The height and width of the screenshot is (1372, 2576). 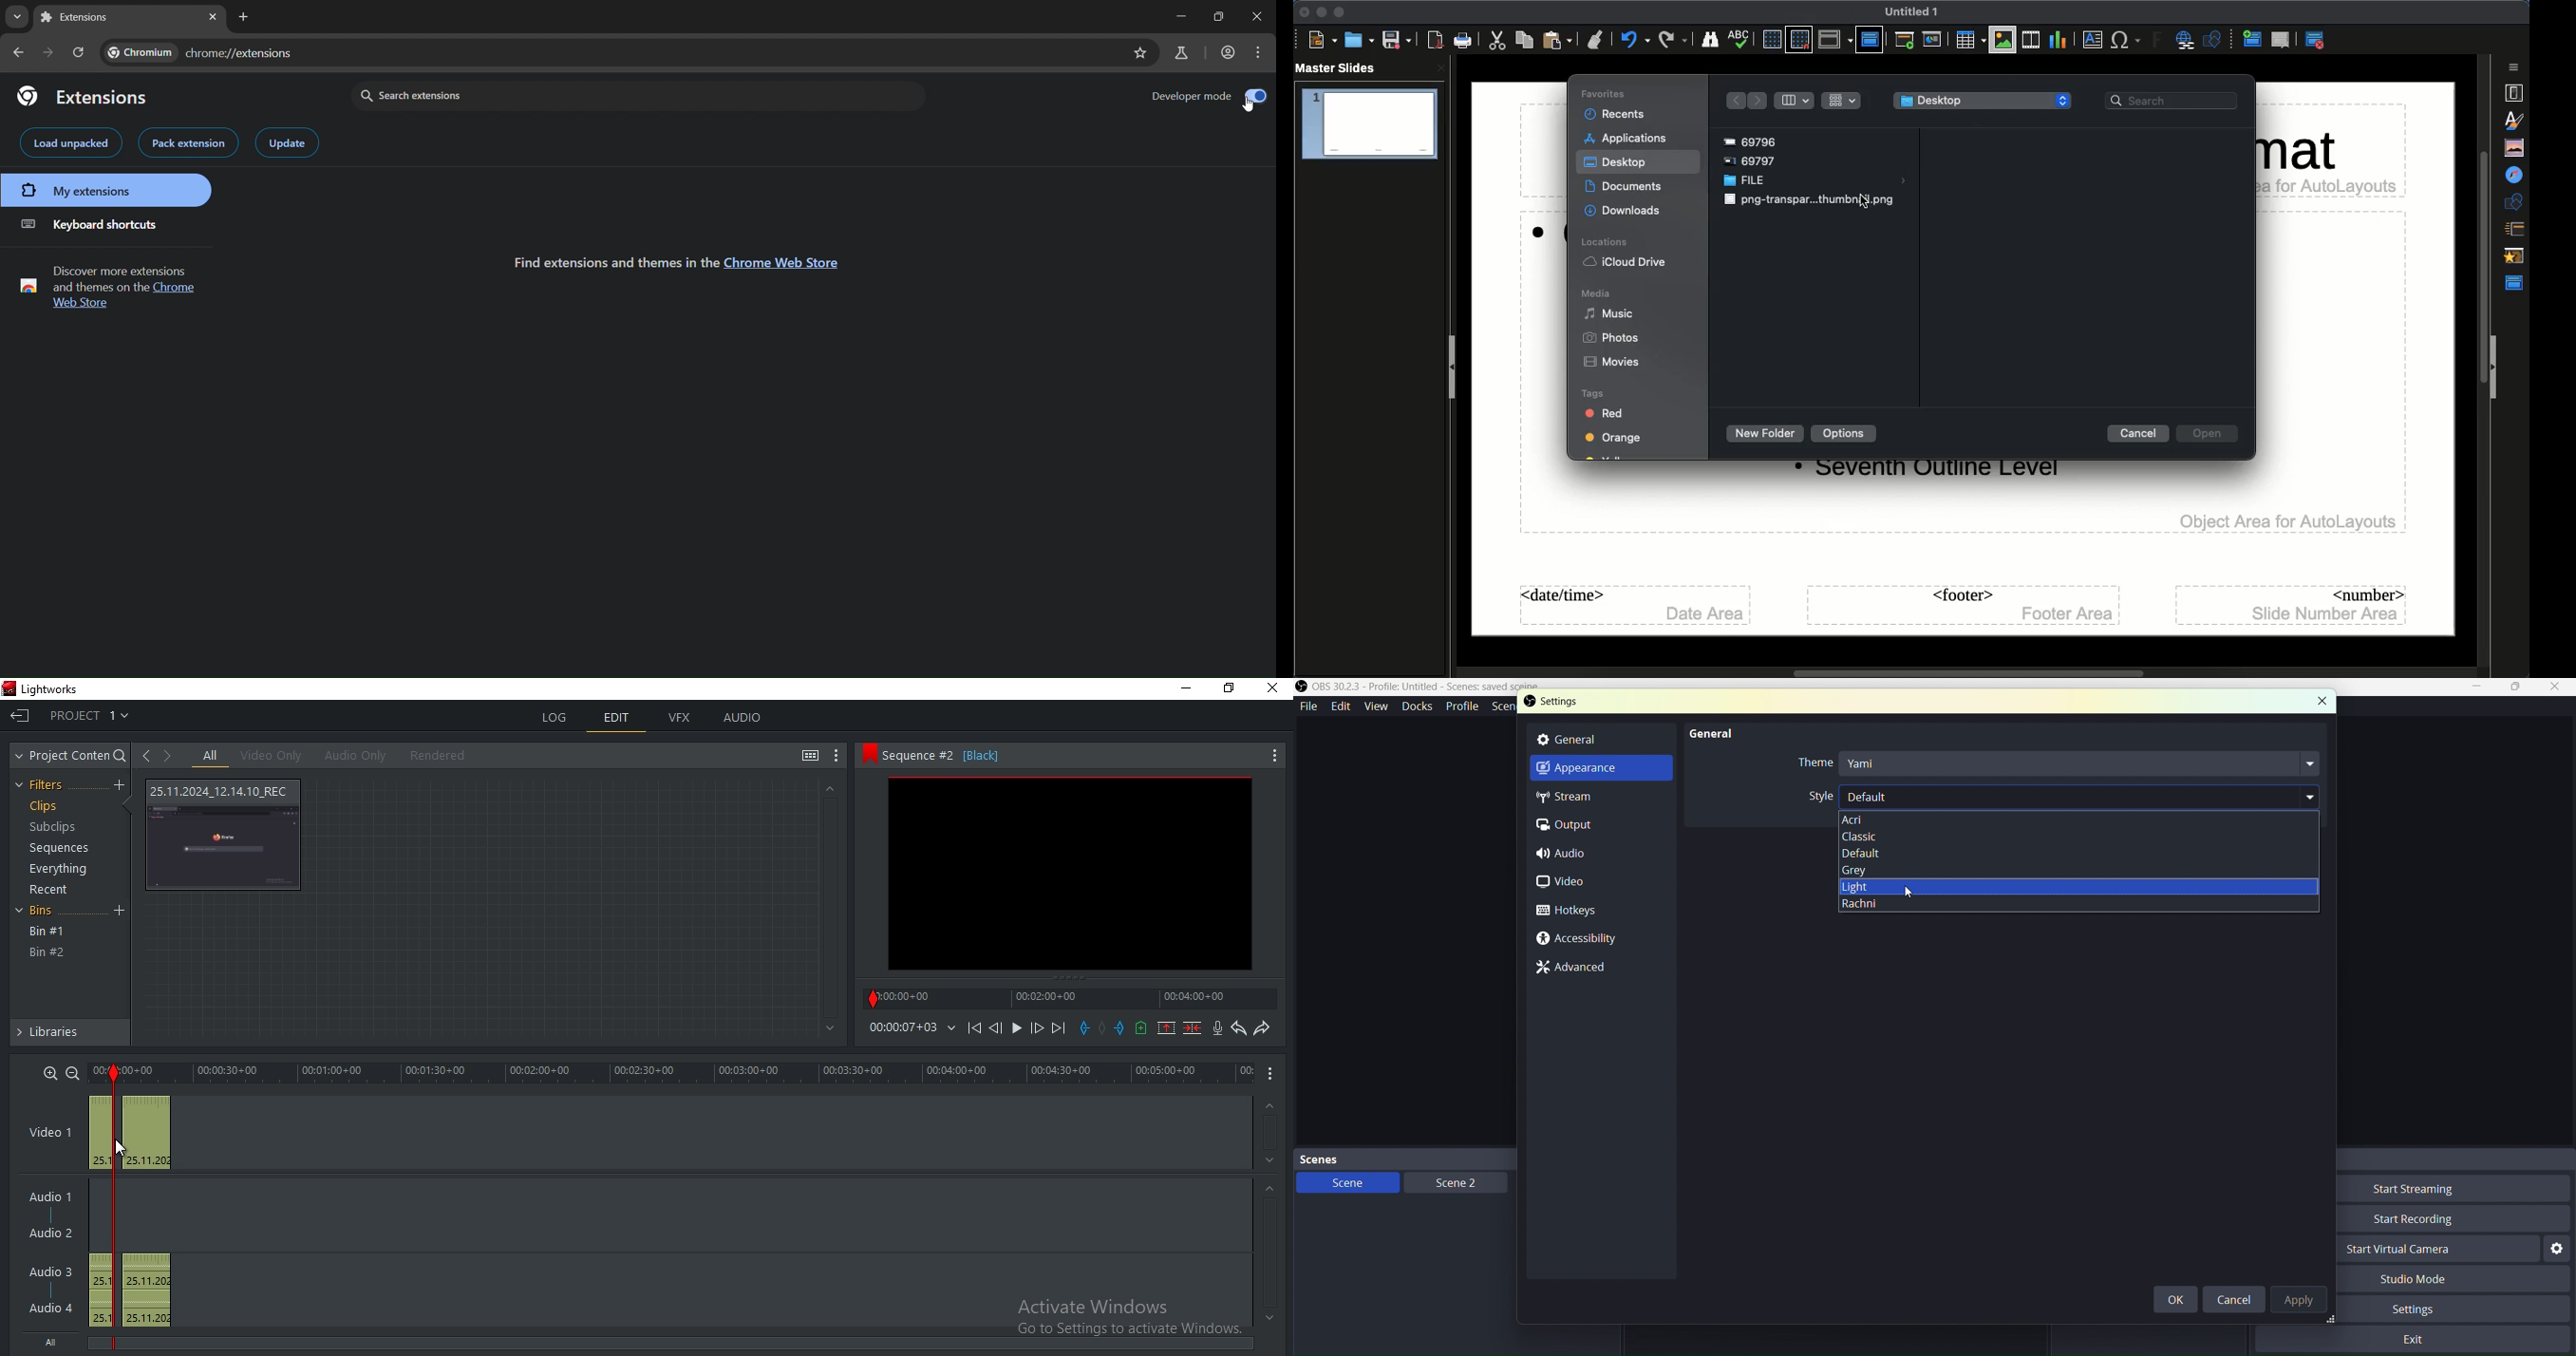 I want to click on Scroll, so click(x=2480, y=357).